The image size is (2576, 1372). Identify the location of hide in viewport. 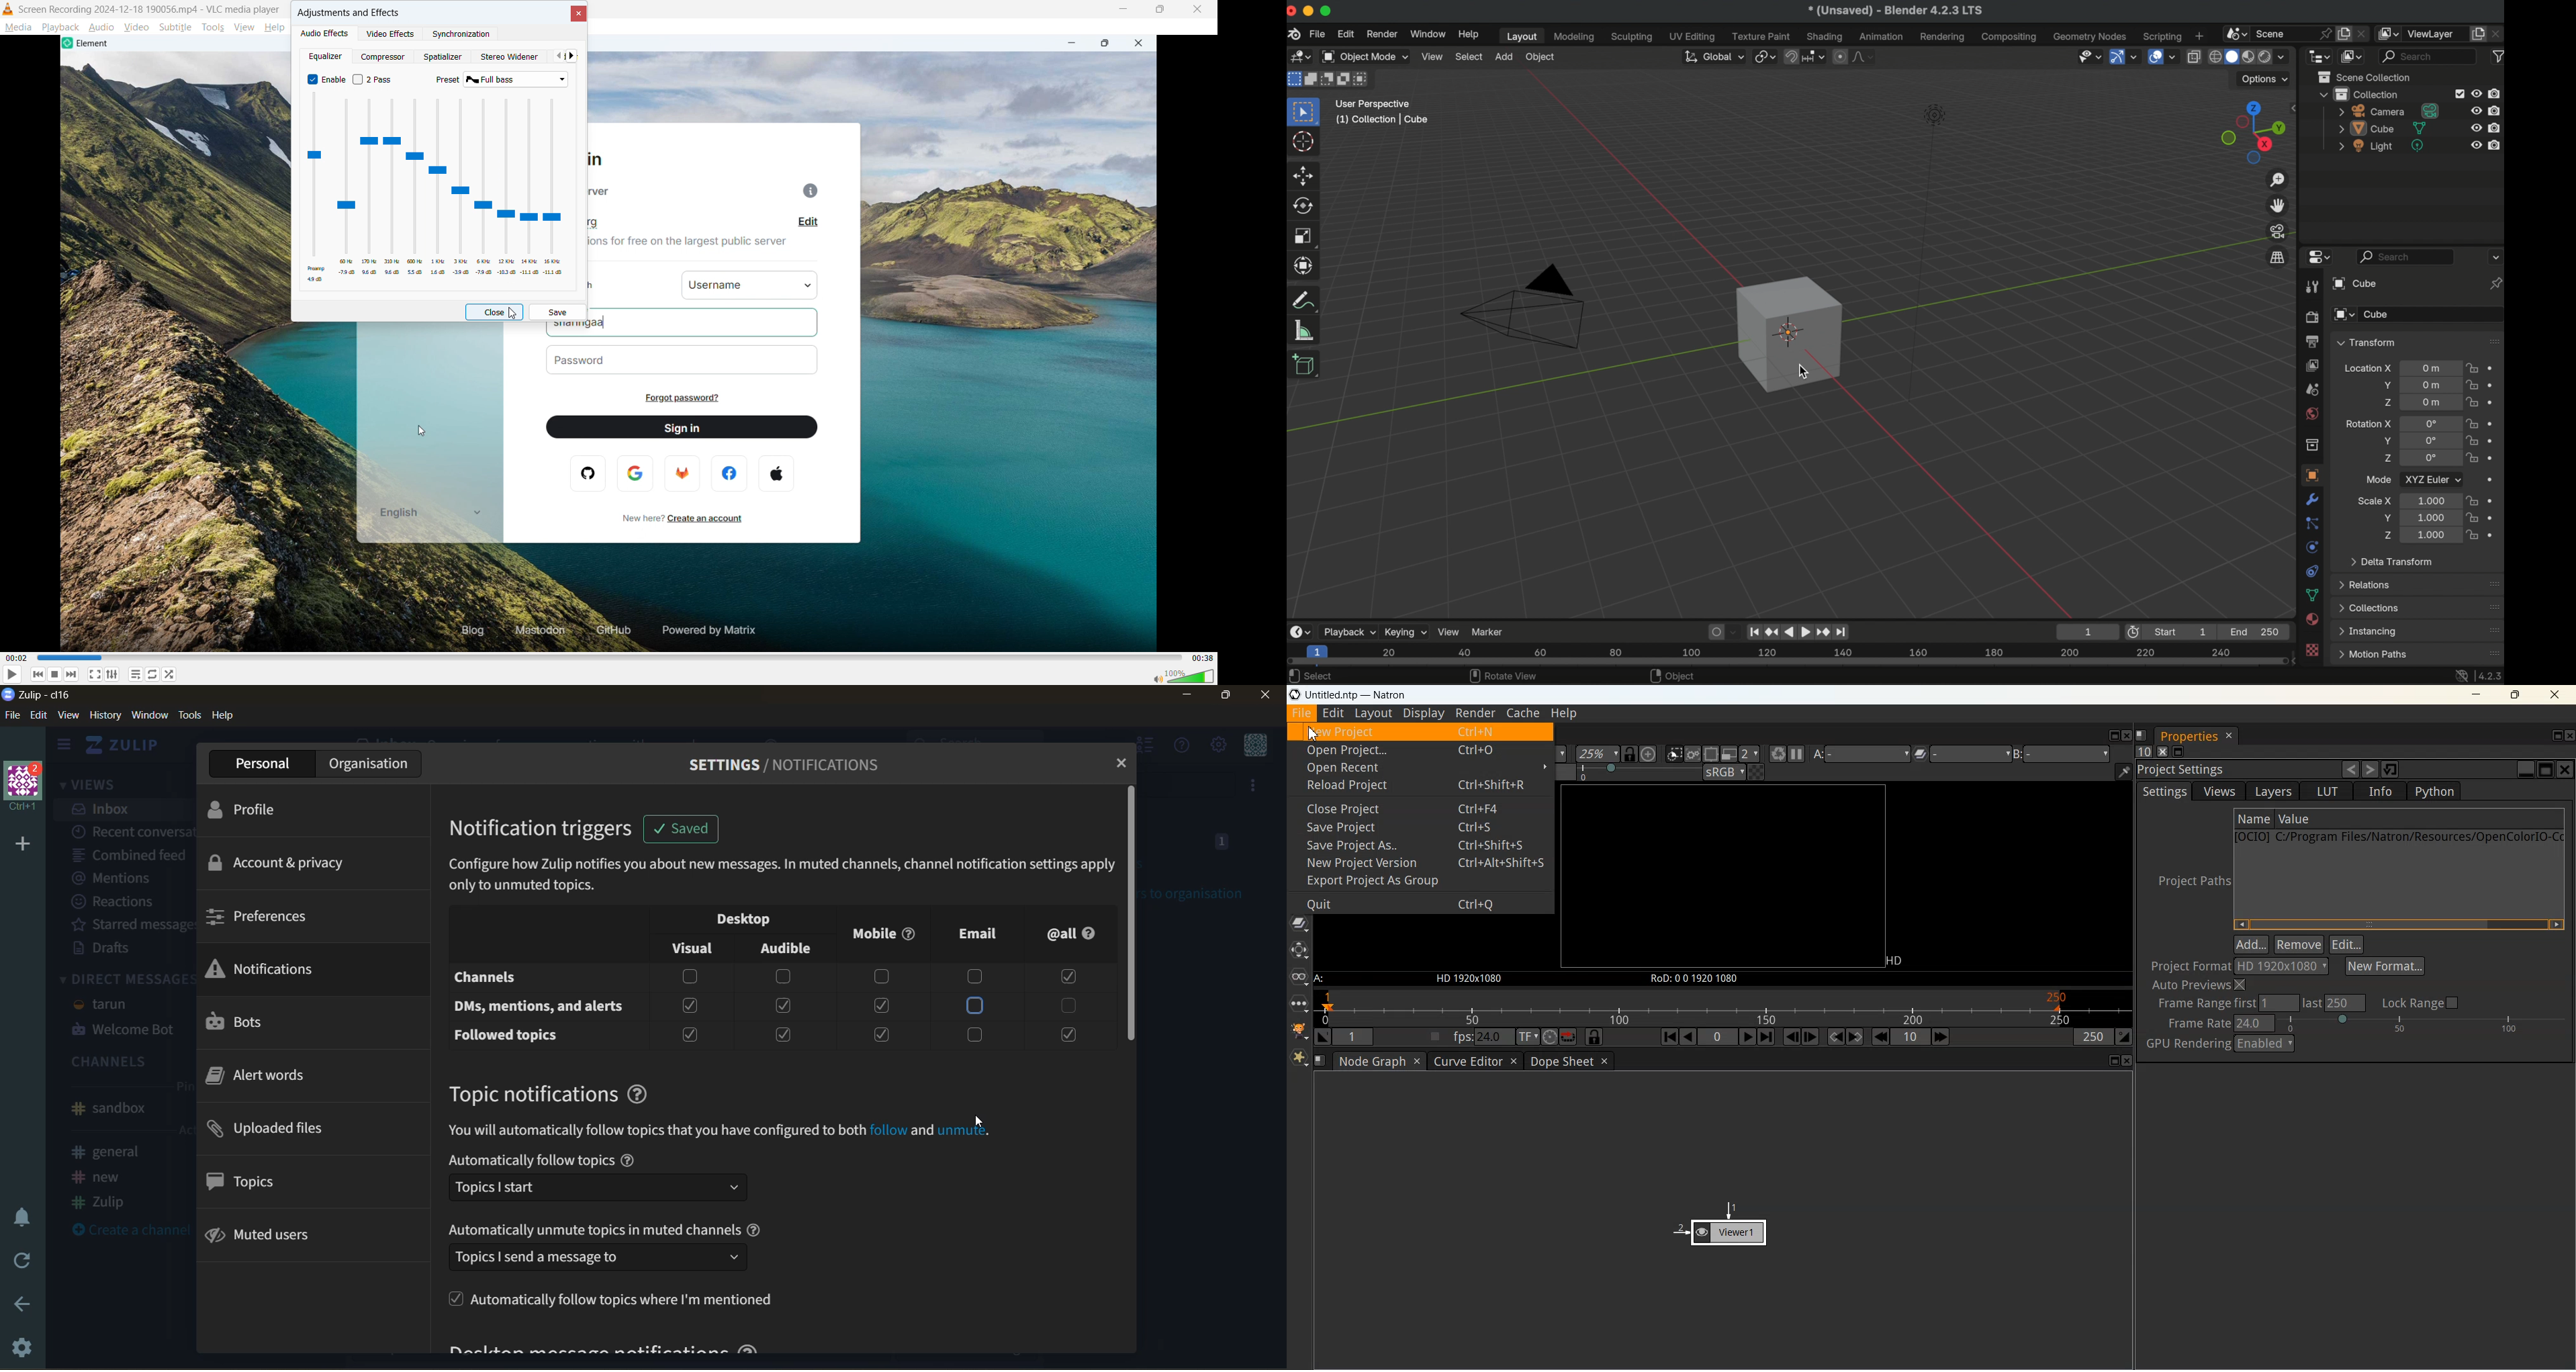
(2477, 145).